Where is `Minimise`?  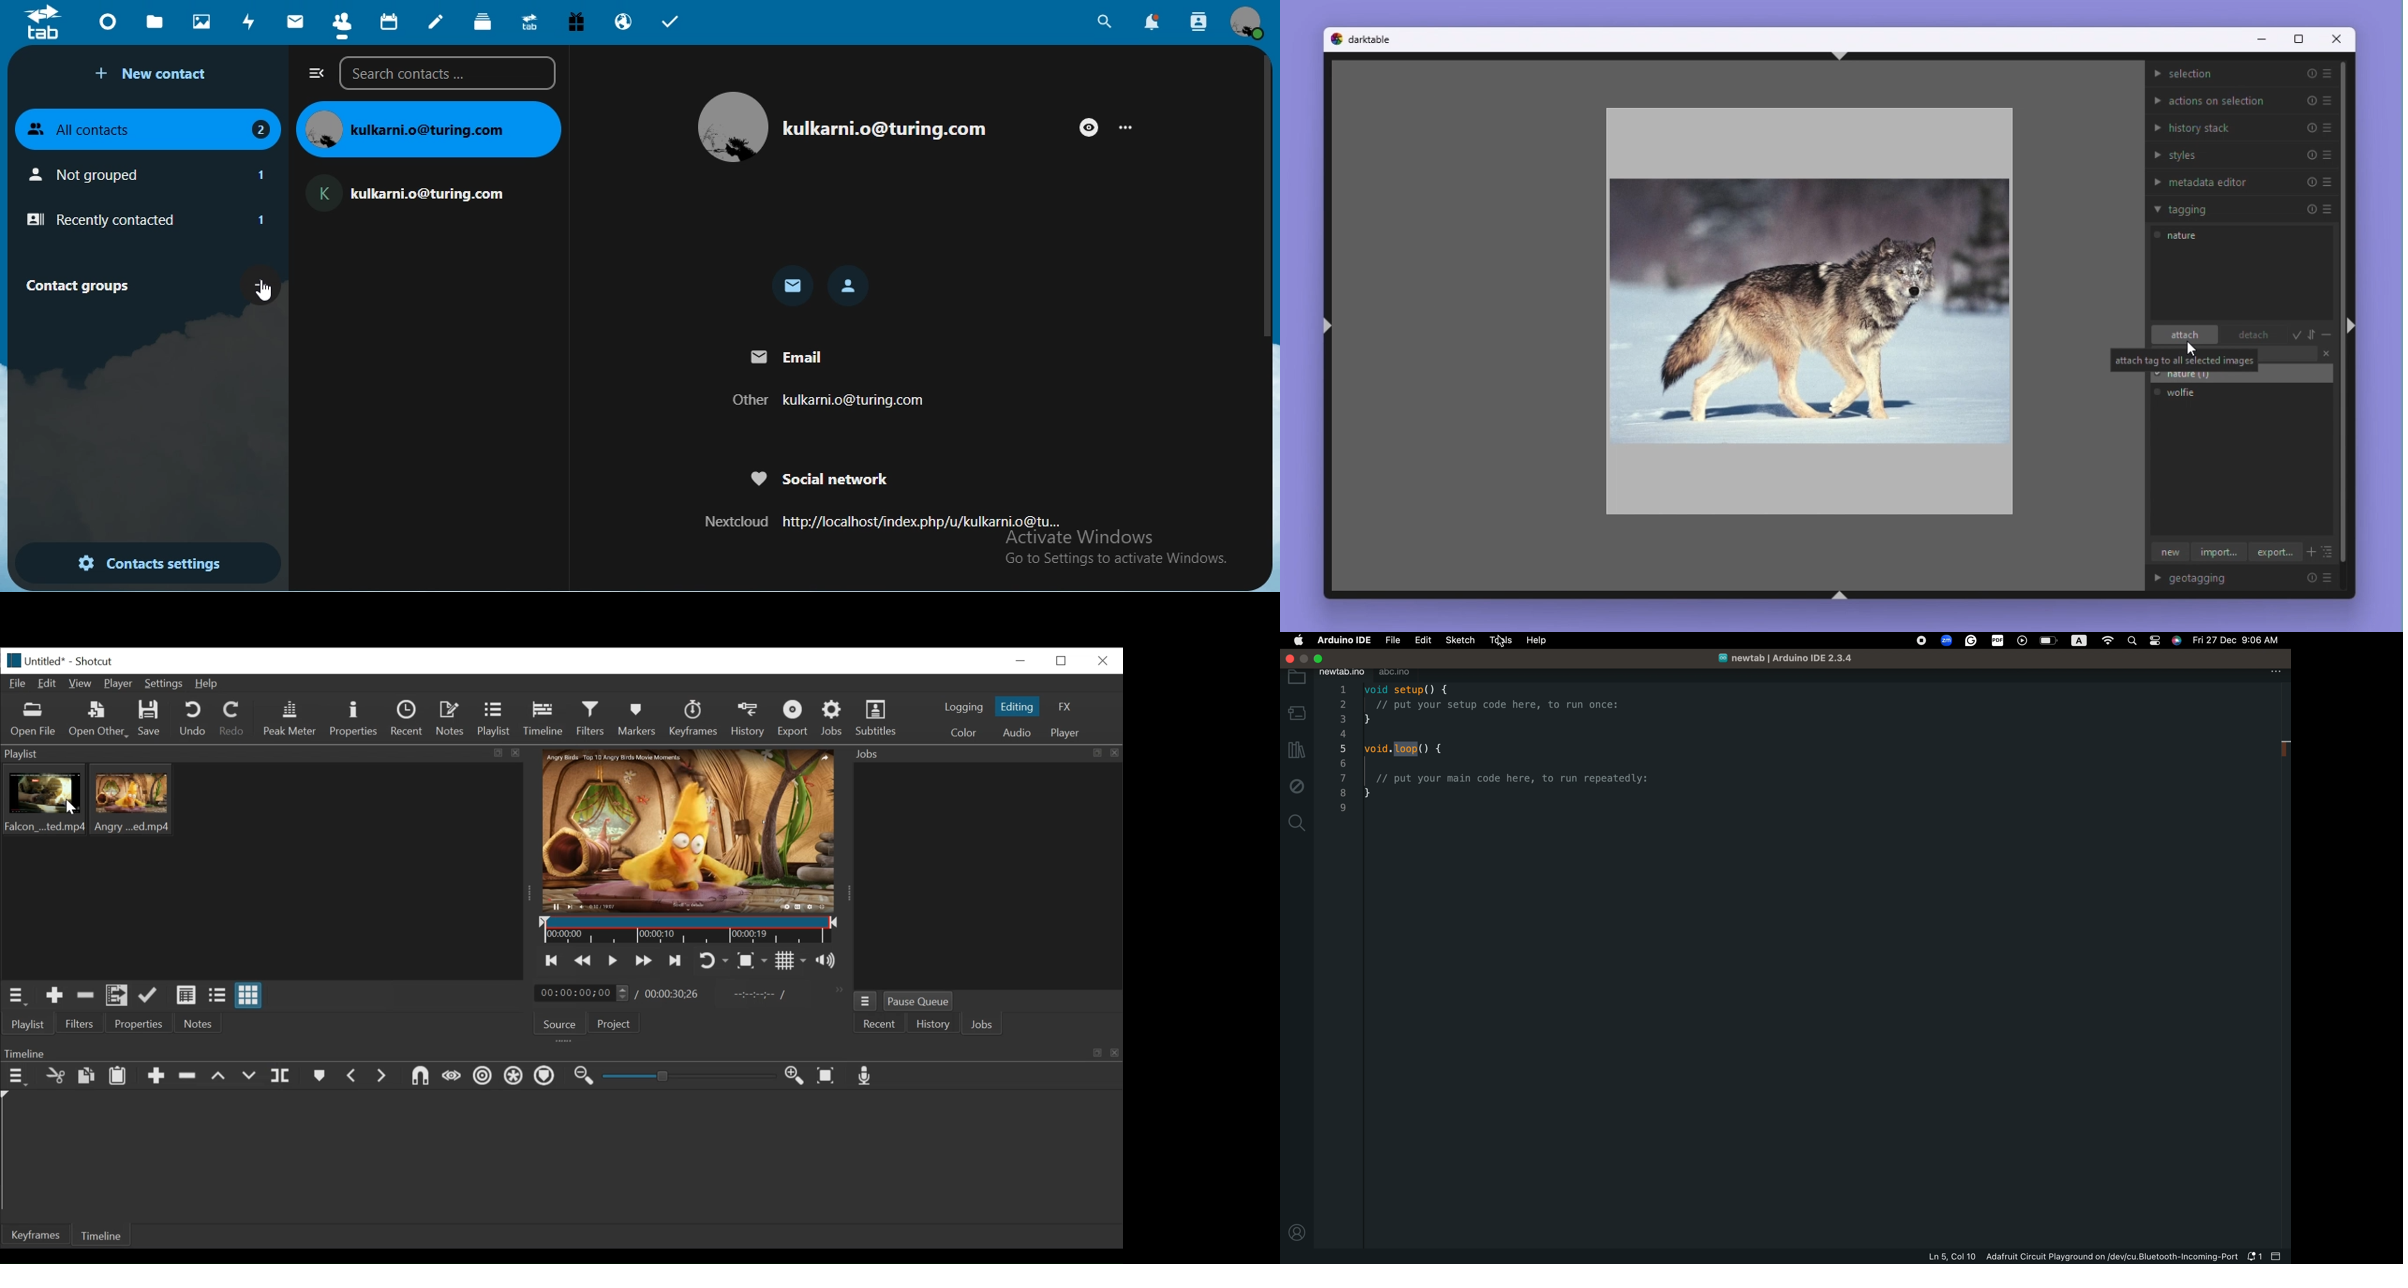 Minimise is located at coordinates (2260, 40).